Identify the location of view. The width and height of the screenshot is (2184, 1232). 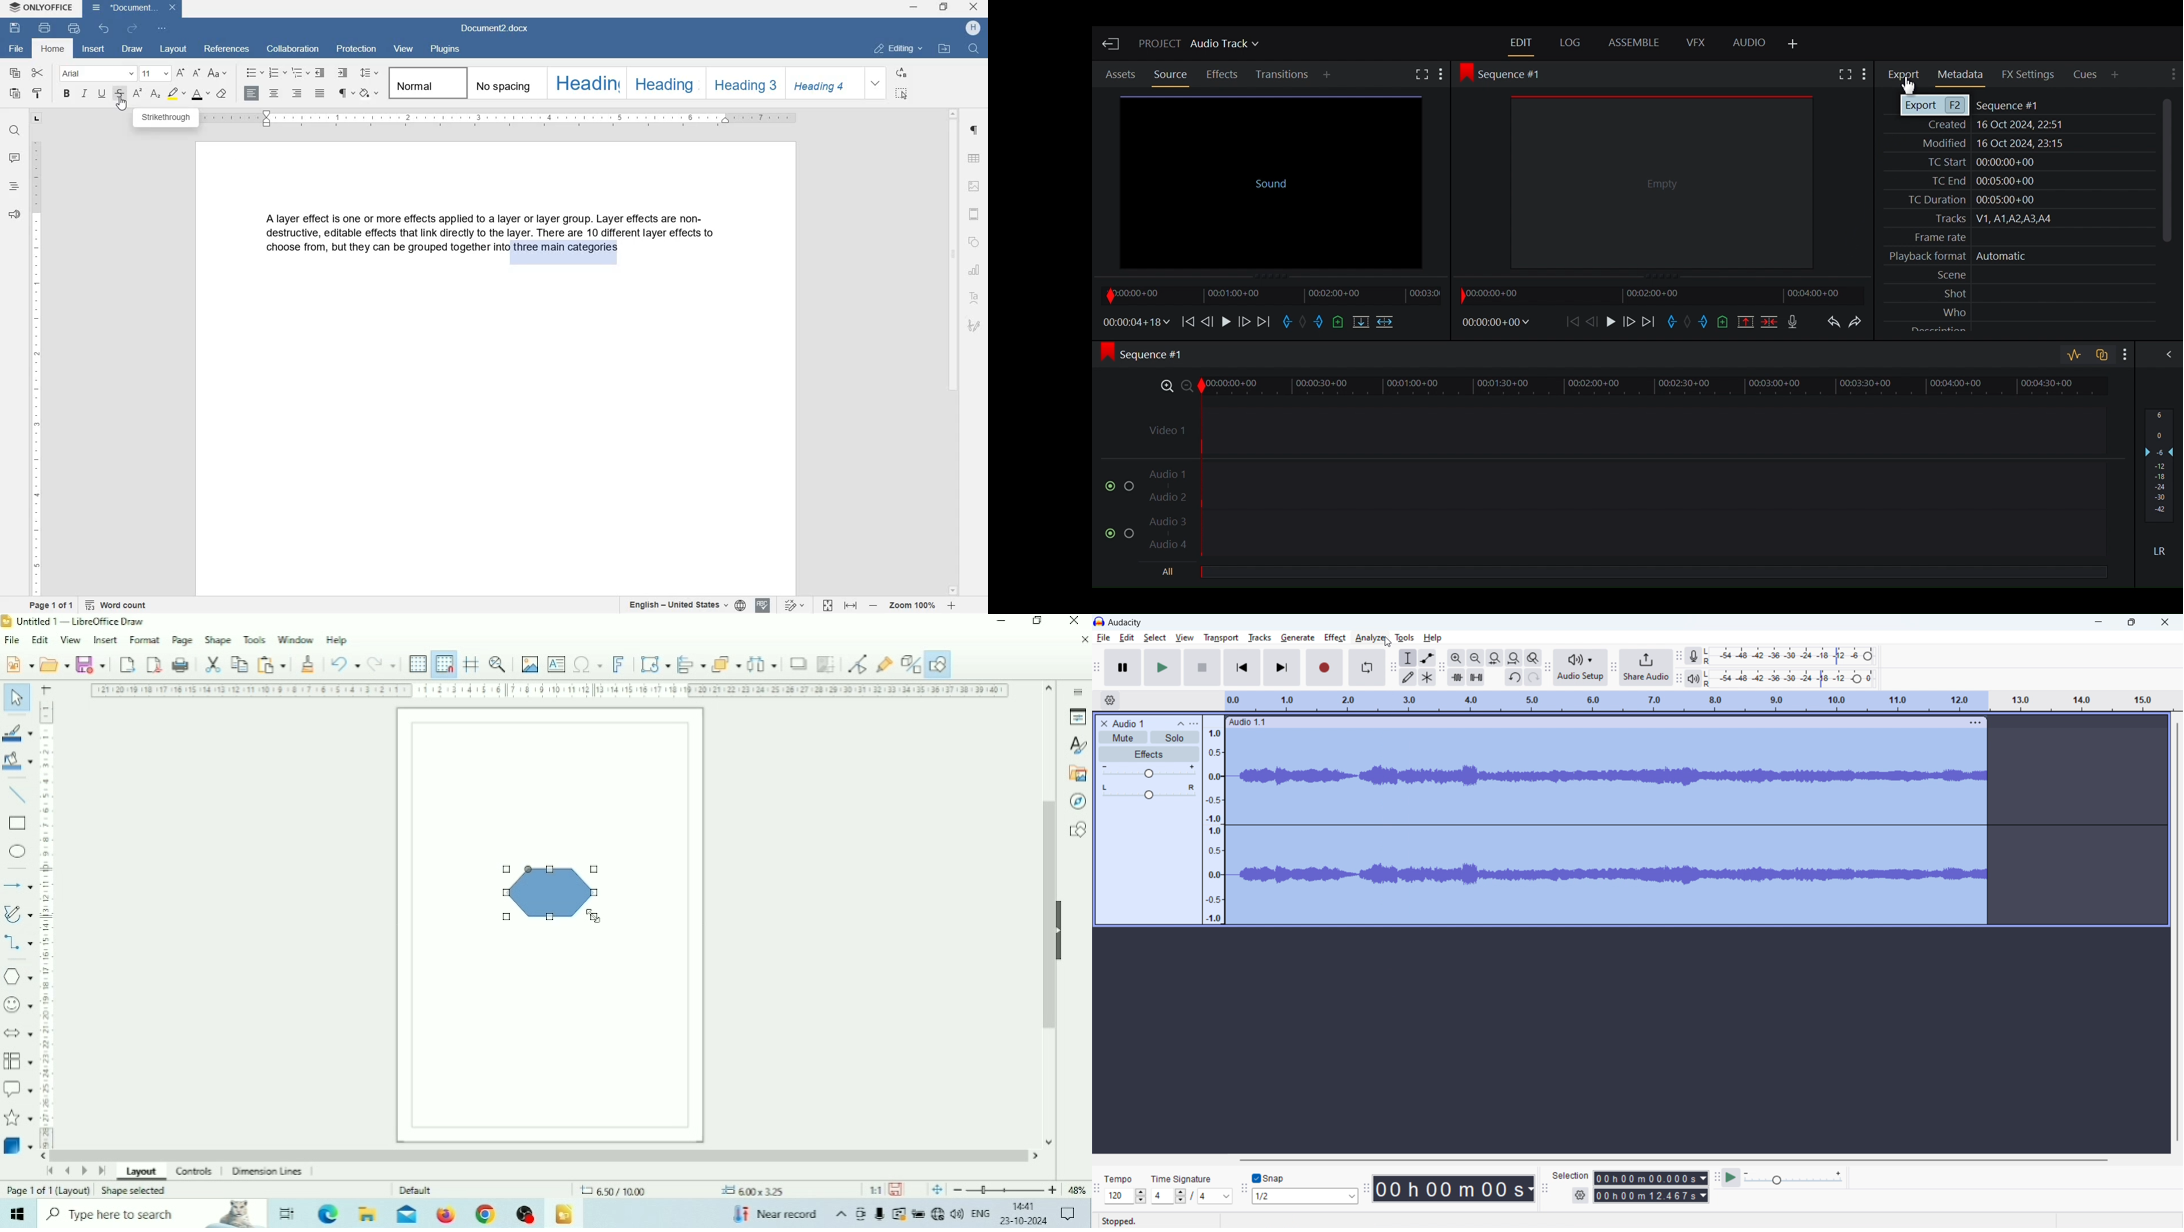
(1185, 638).